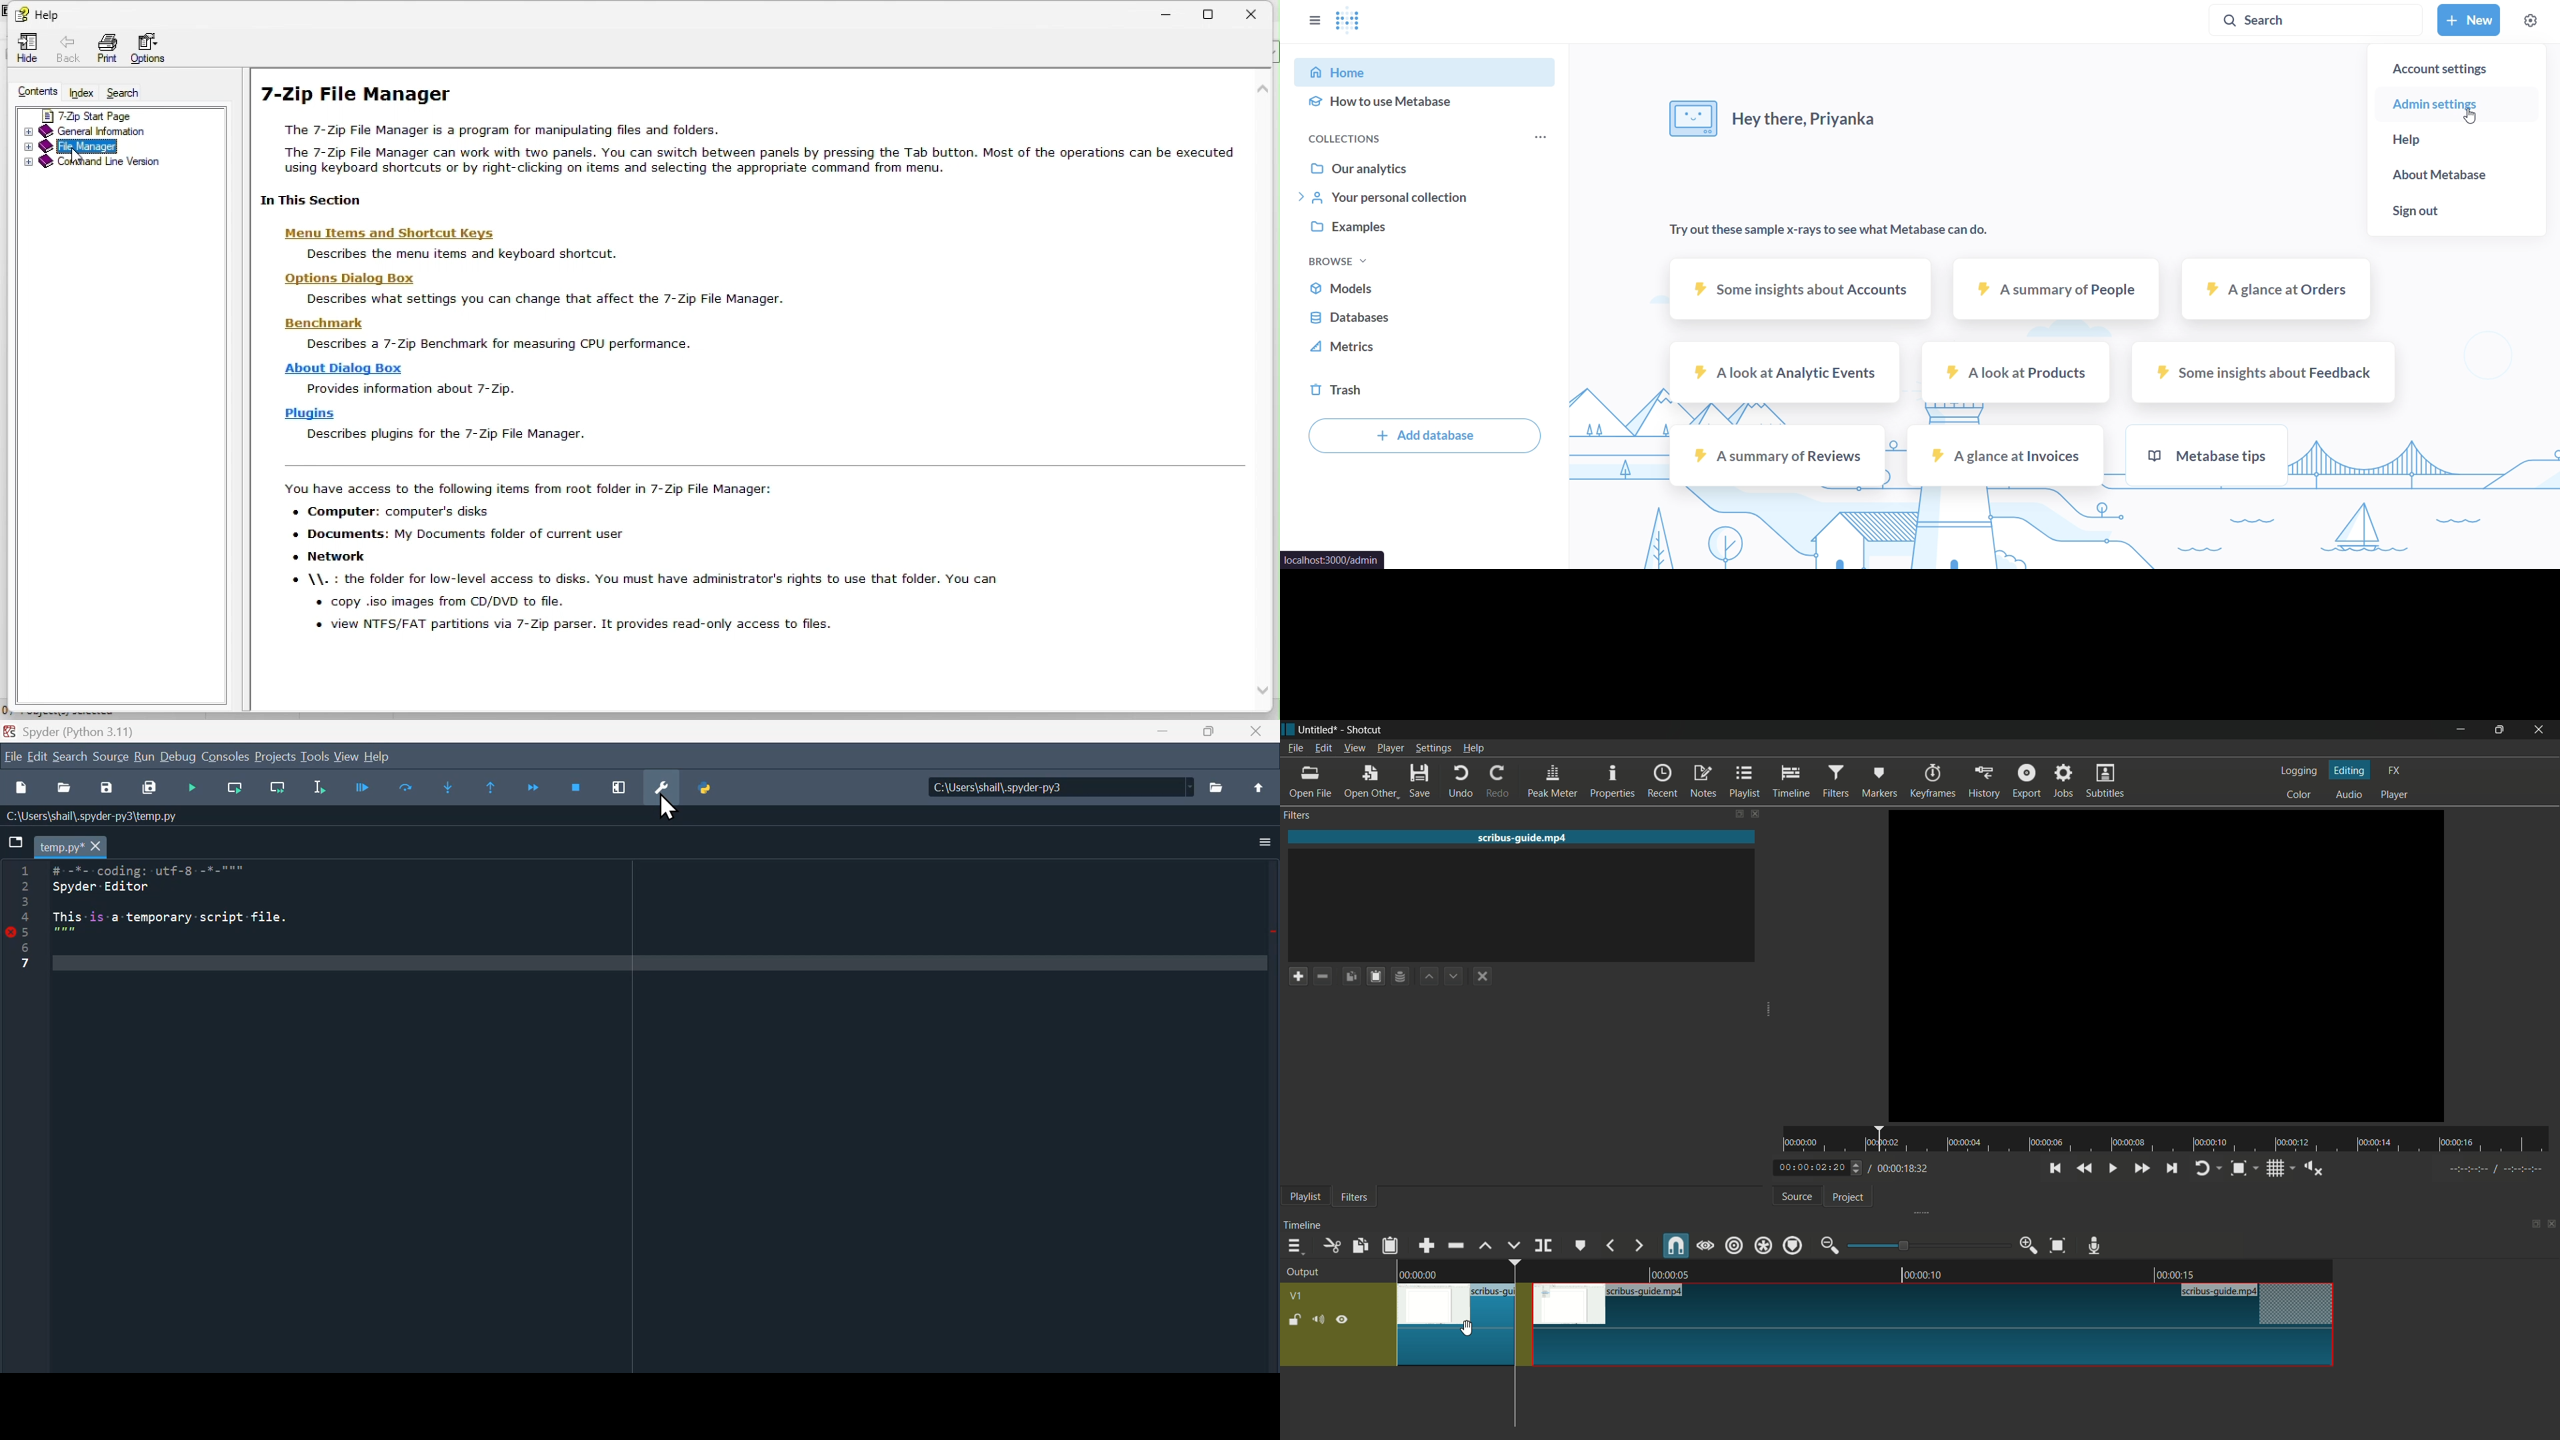  Describe the element at coordinates (1219, 793) in the screenshot. I see `Files` at that location.